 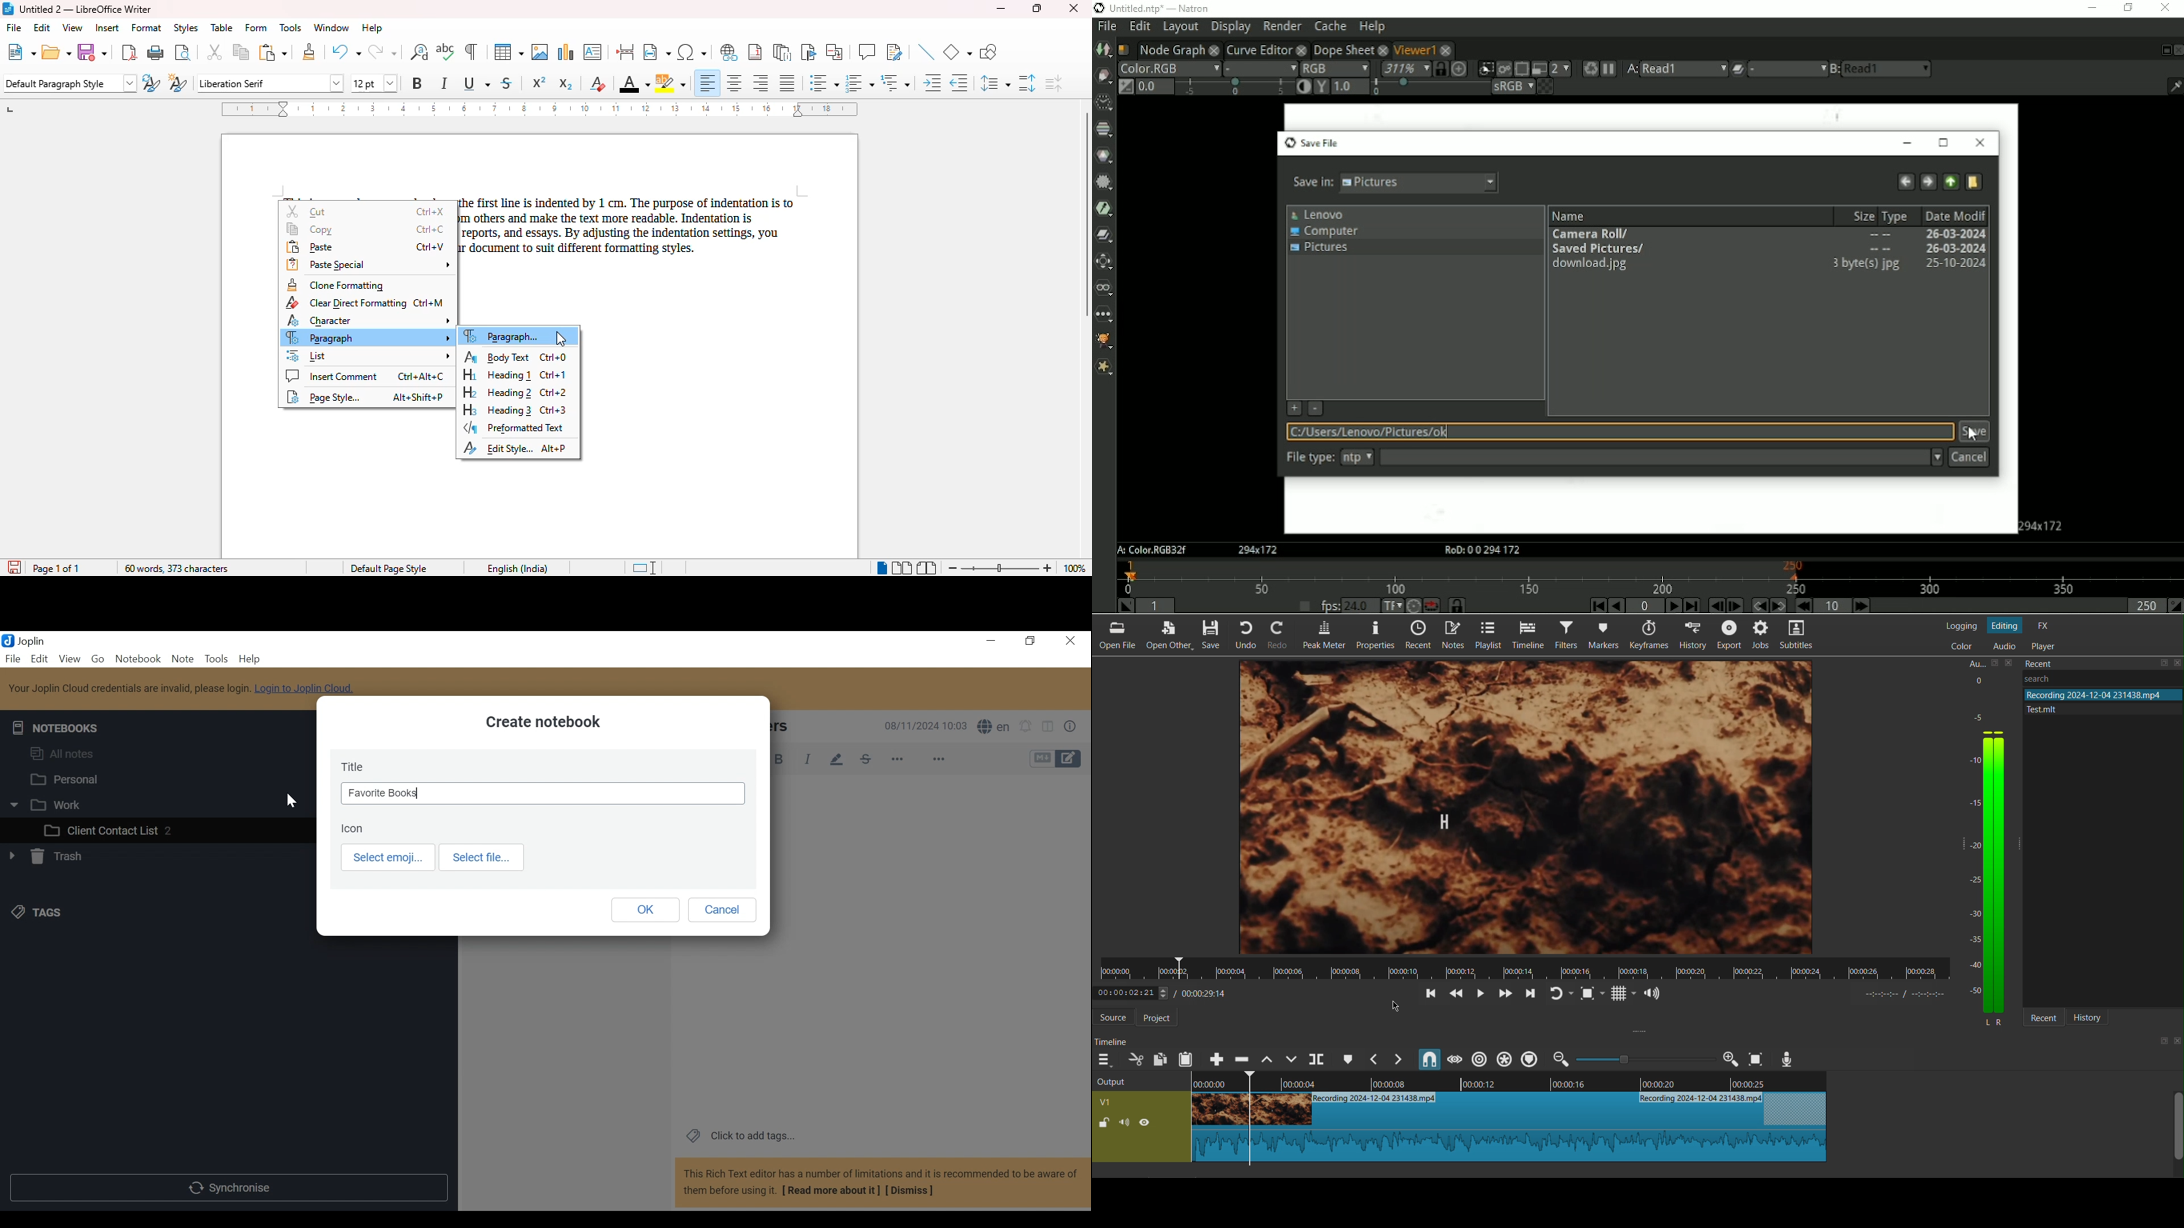 What do you see at coordinates (183, 52) in the screenshot?
I see `toggle print preview` at bounding box center [183, 52].